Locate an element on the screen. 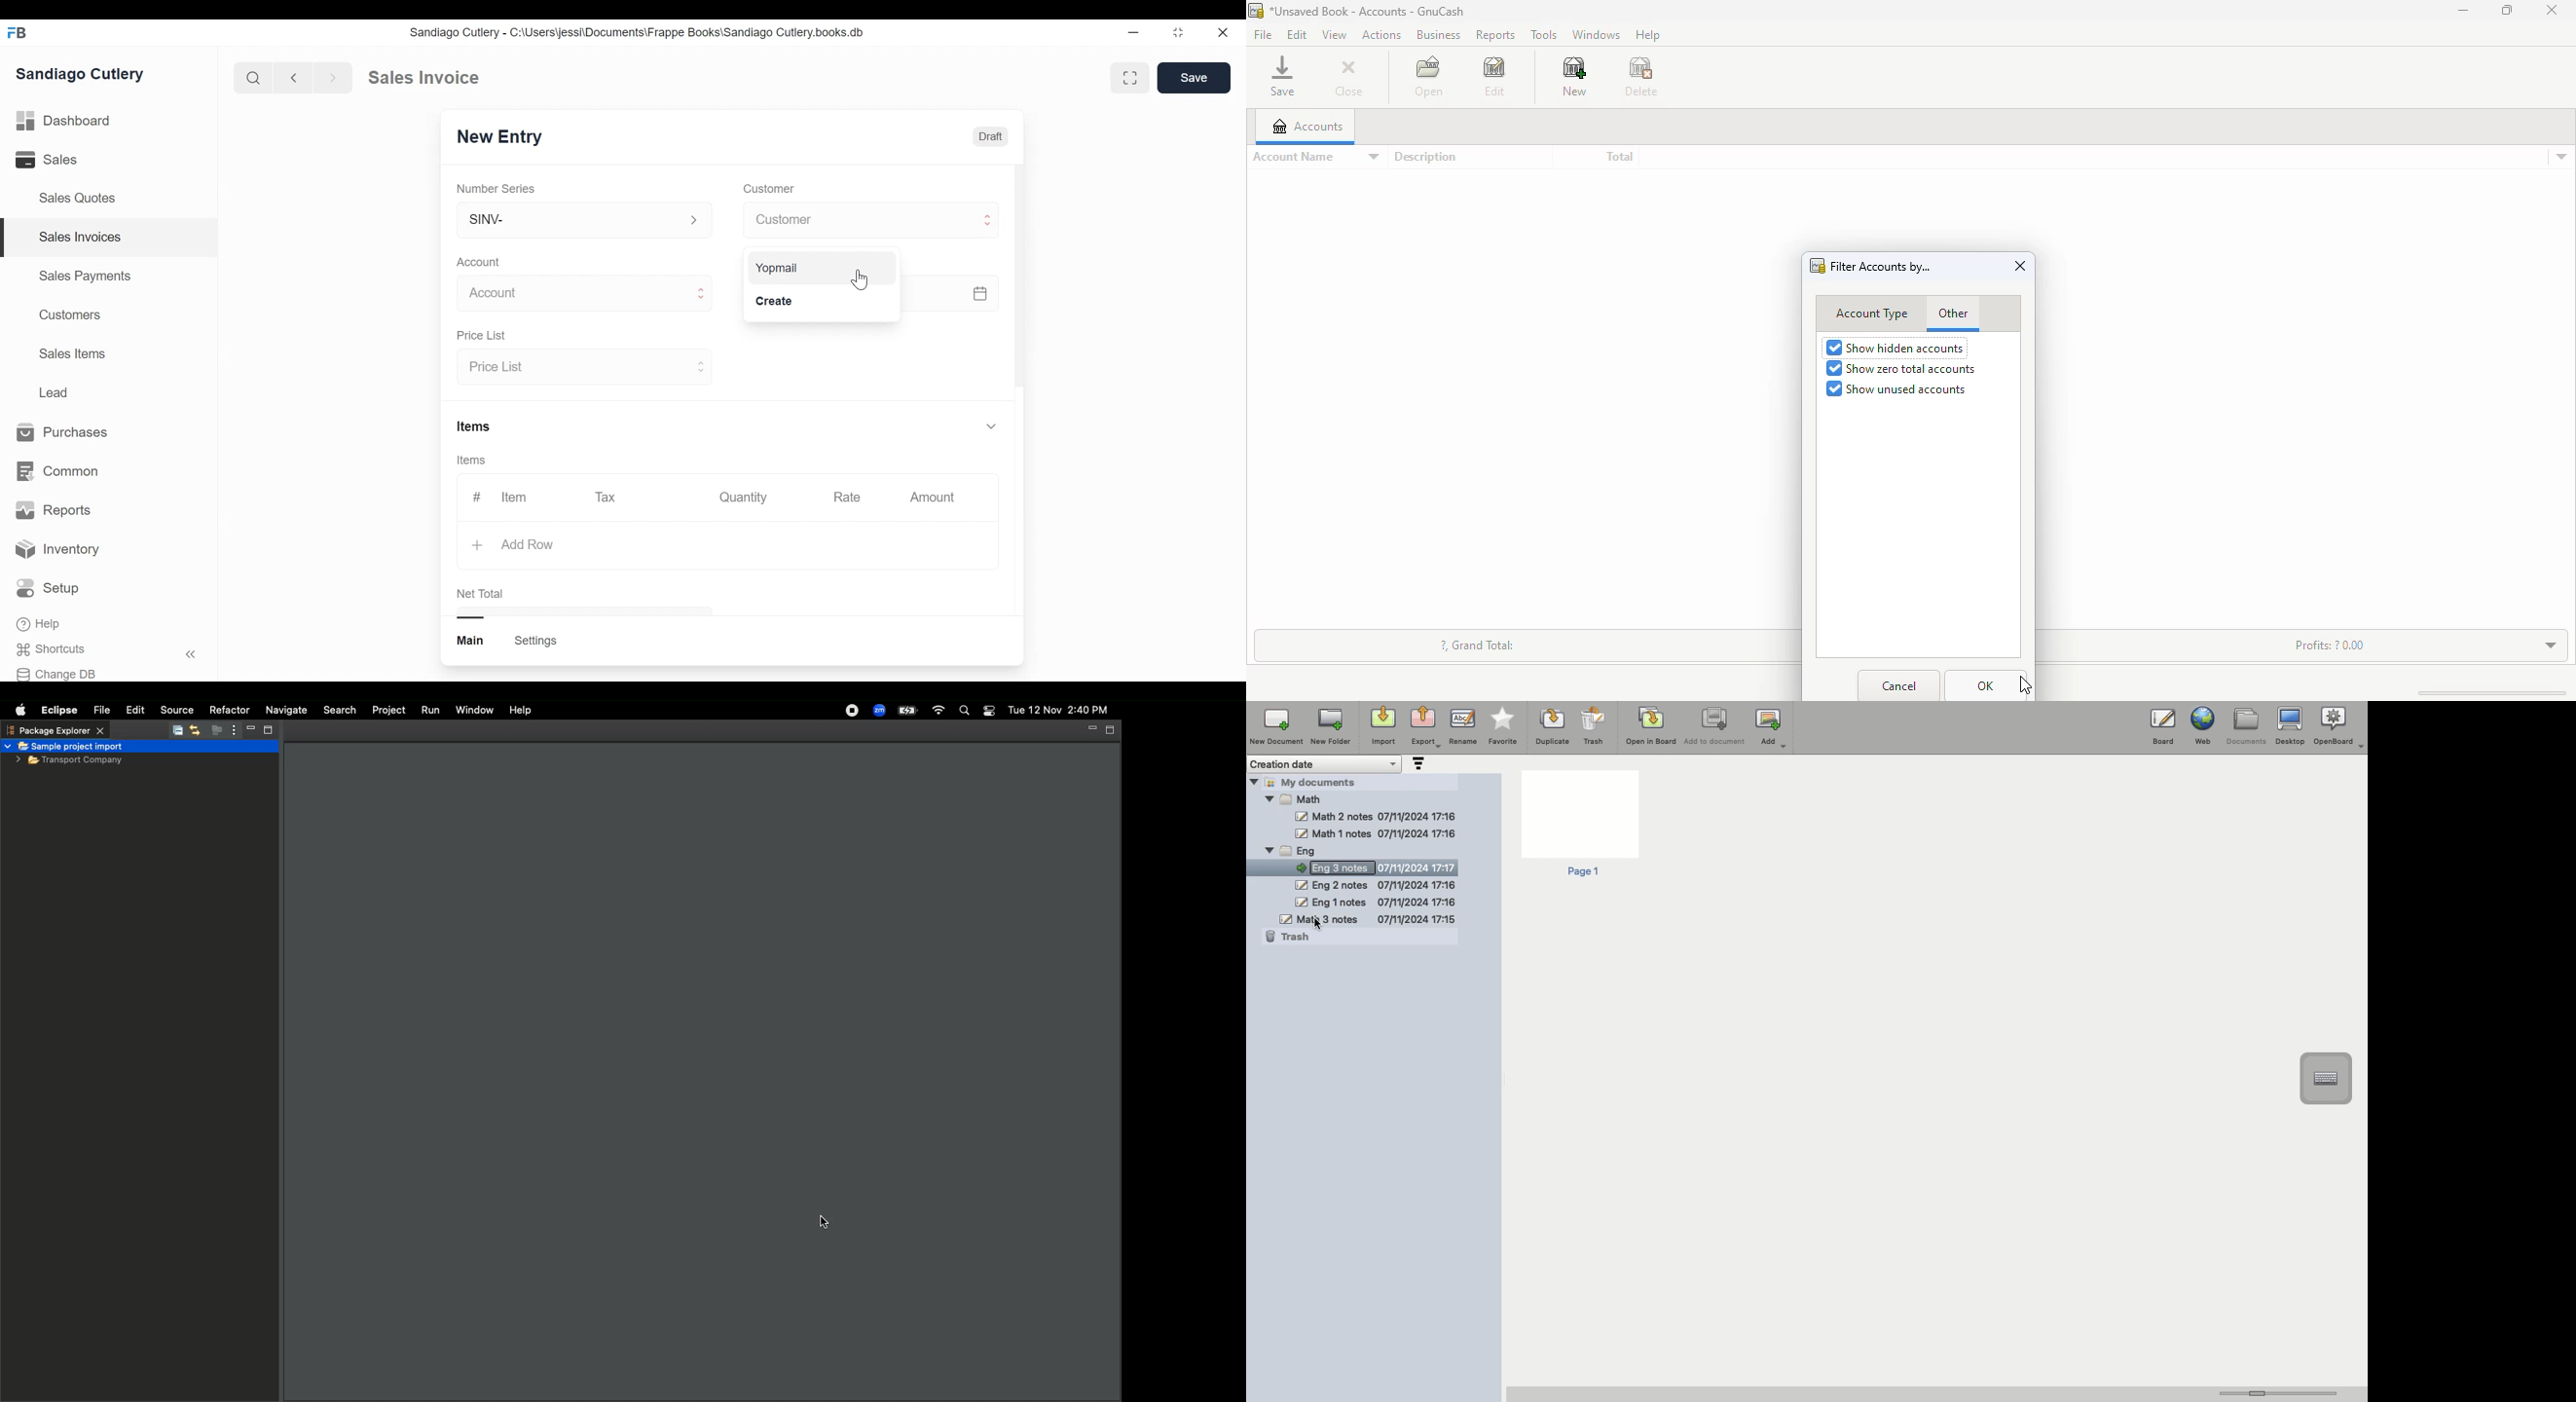 This screenshot has width=2576, height=1428. Draft is located at coordinates (990, 136).